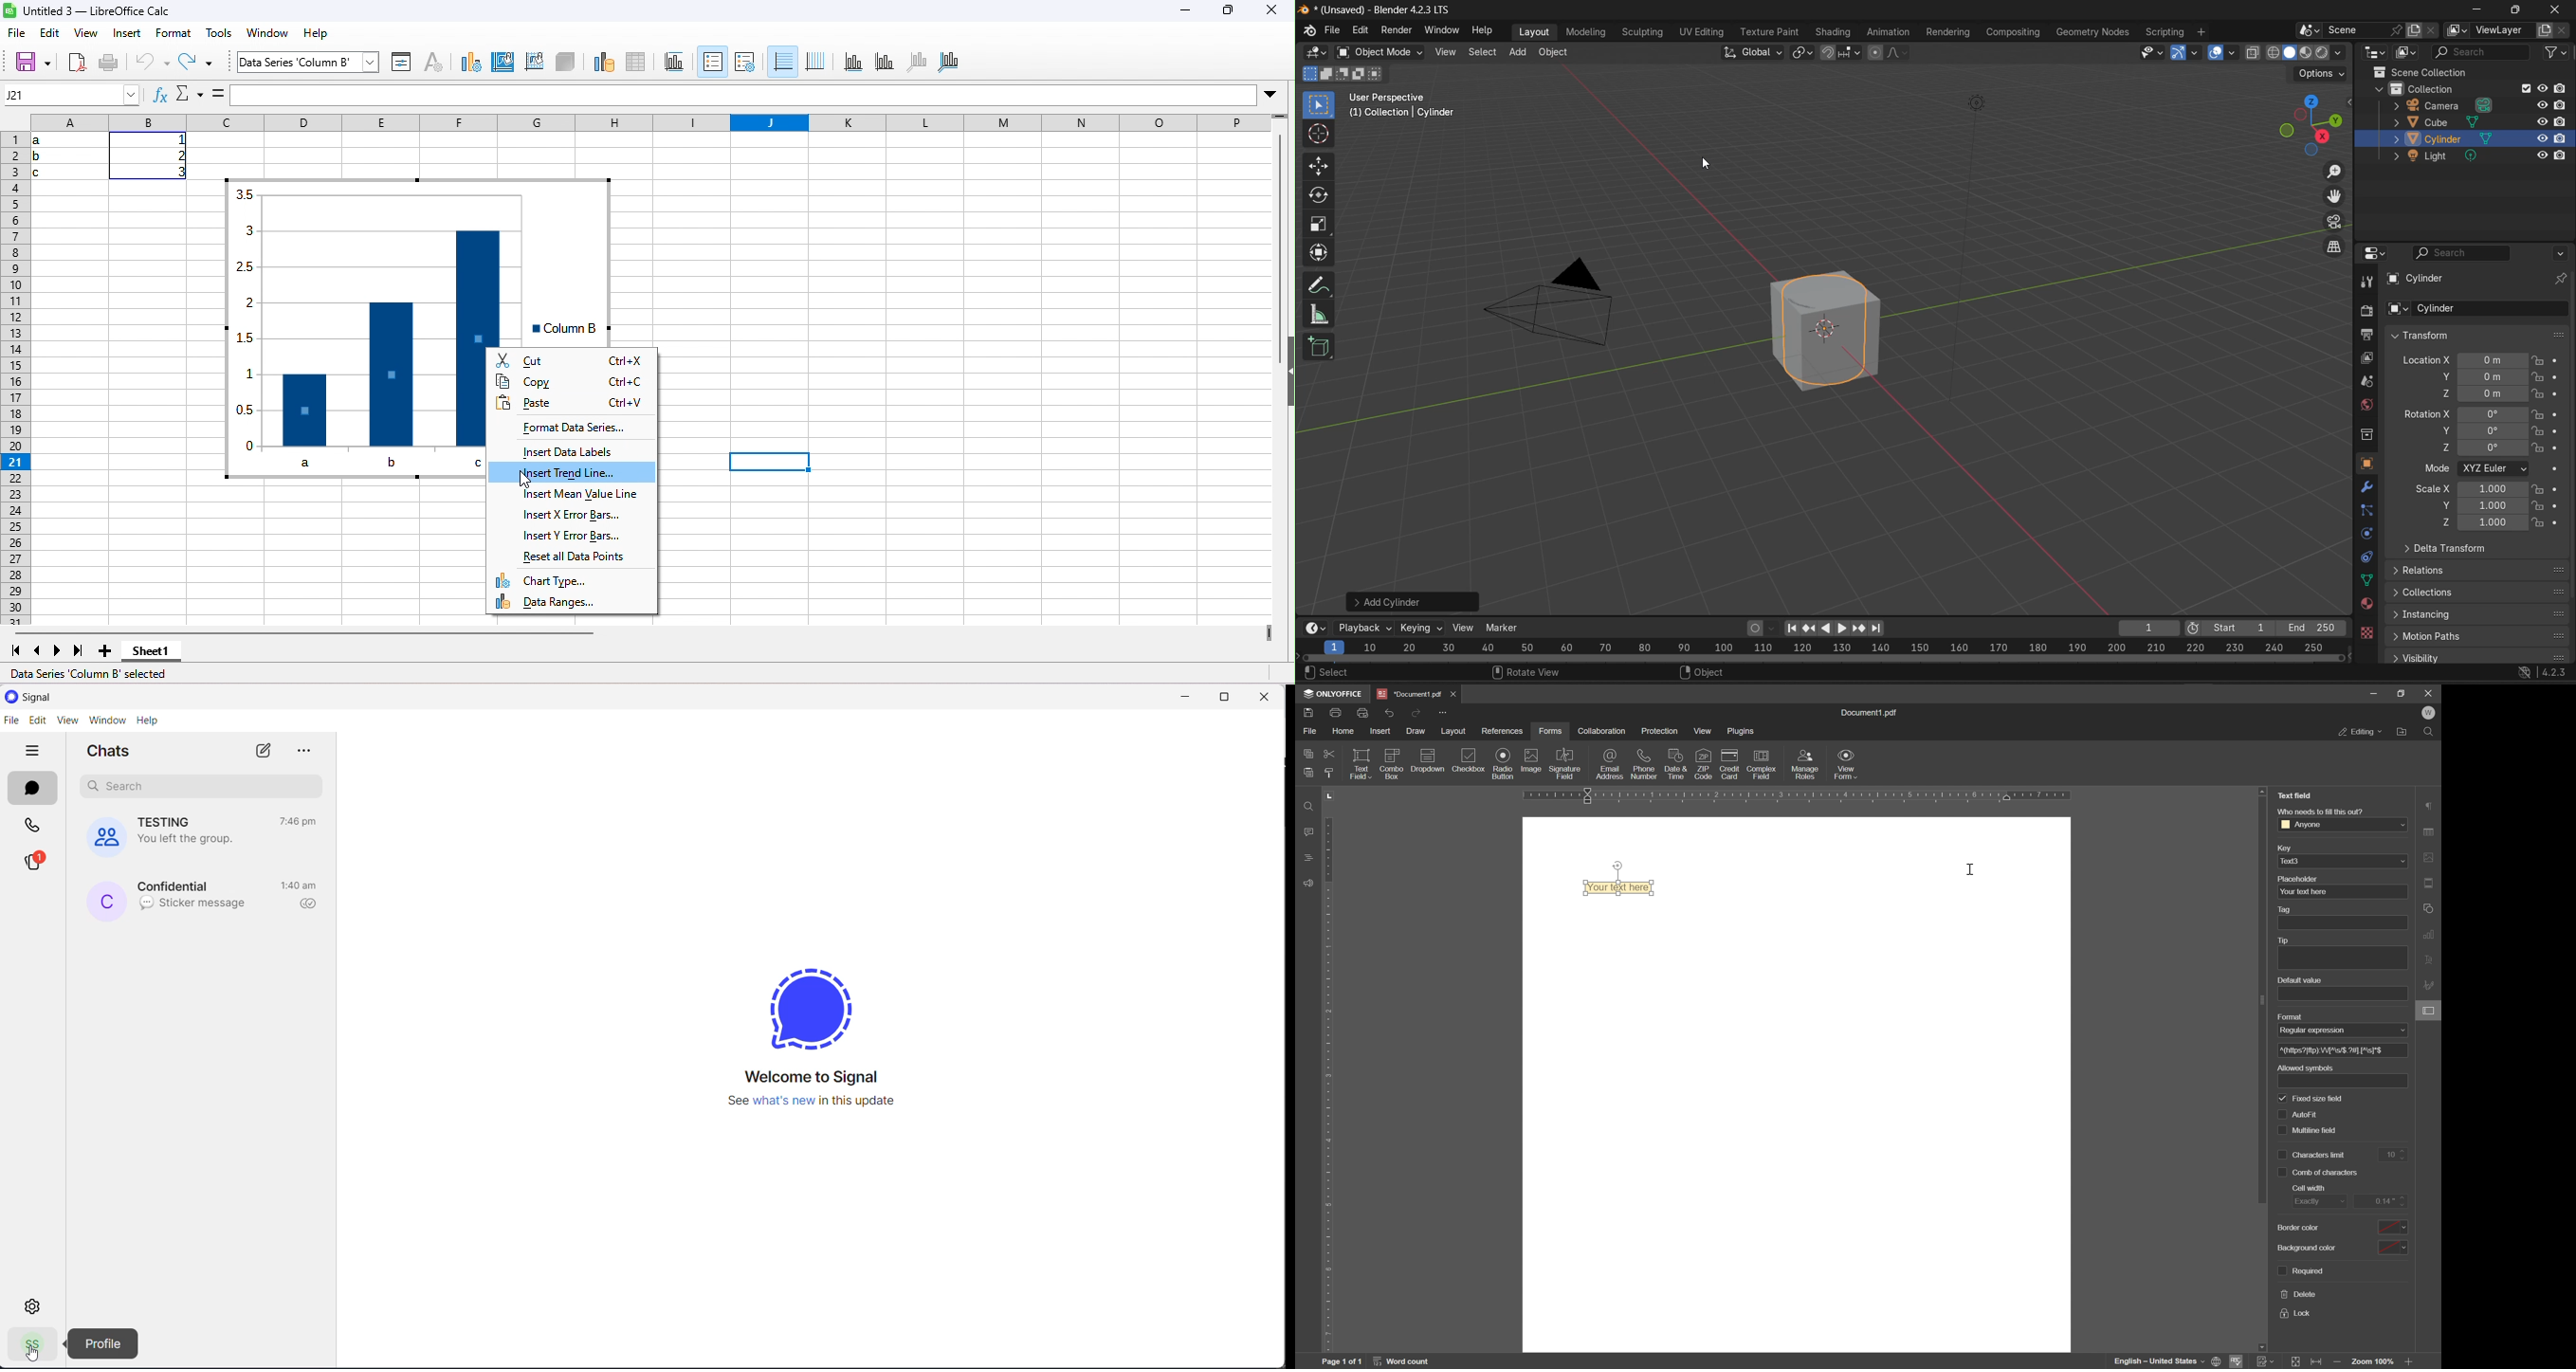  Describe the element at coordinates (2271, 51) in the screenshot. I see `viewport shading:wireframe` at that location.